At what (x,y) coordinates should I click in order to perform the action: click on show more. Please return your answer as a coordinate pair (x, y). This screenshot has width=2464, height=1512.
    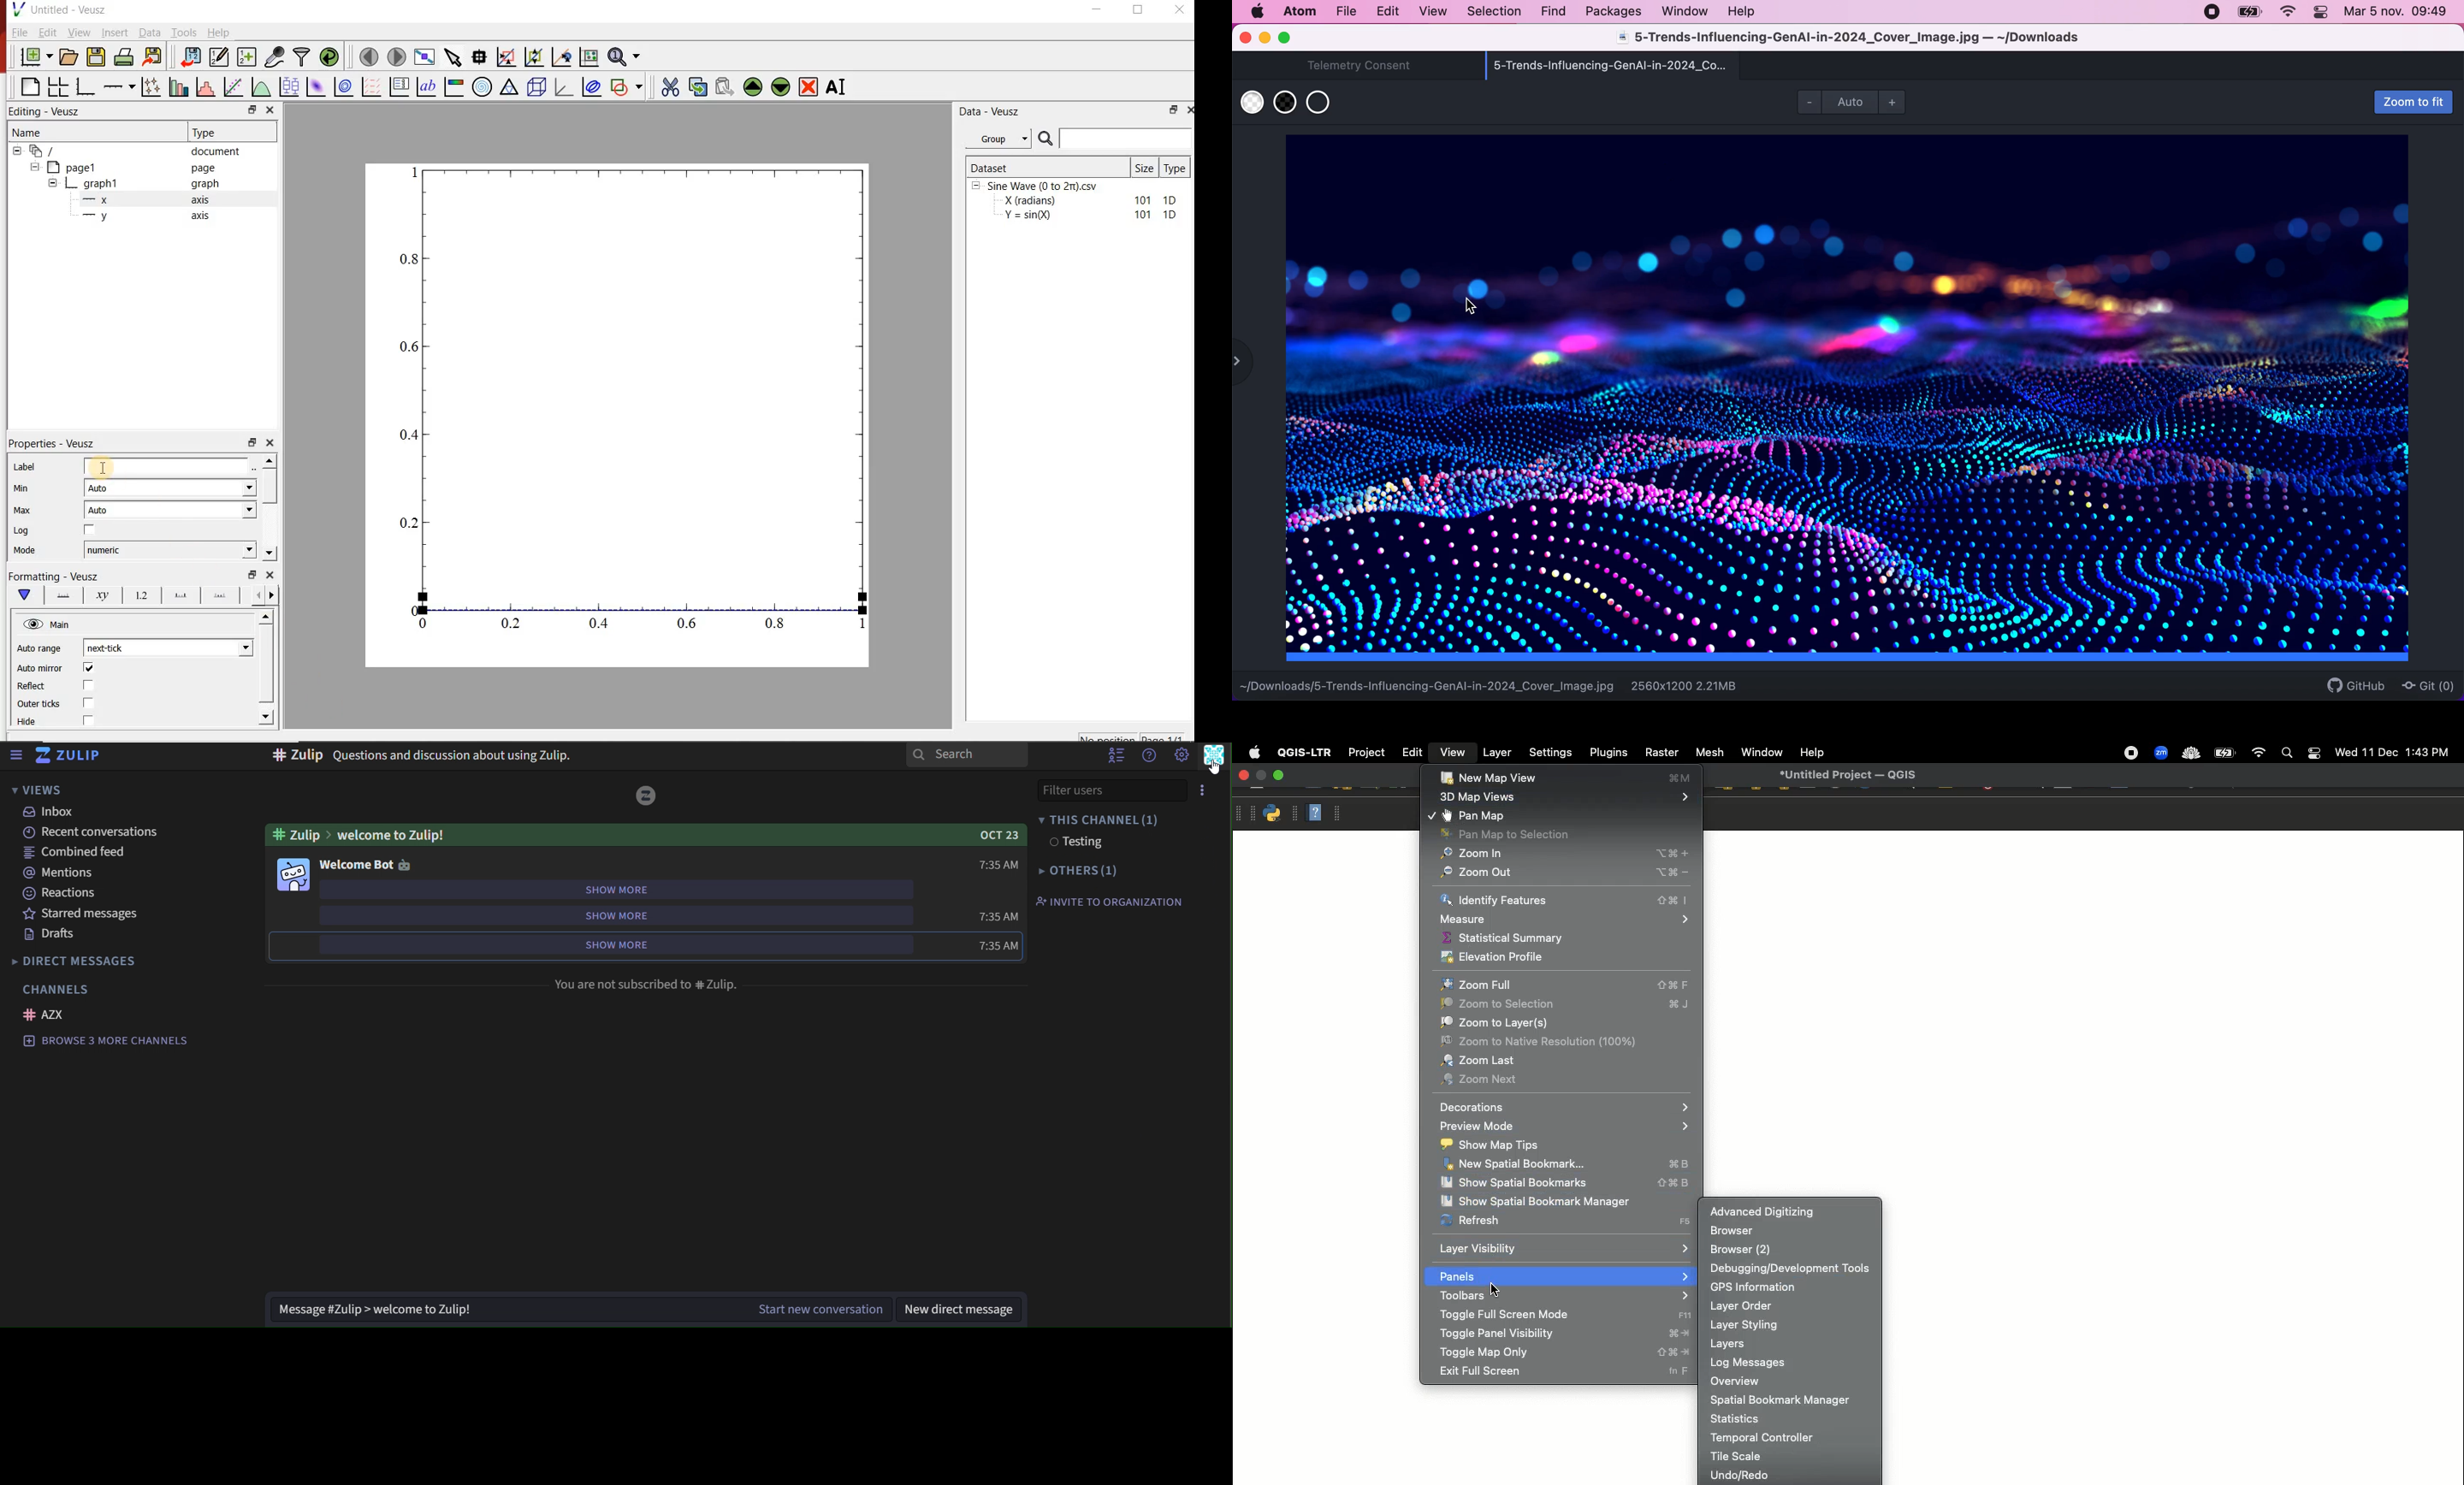
    Looking at the image, I should click on (621, 890).